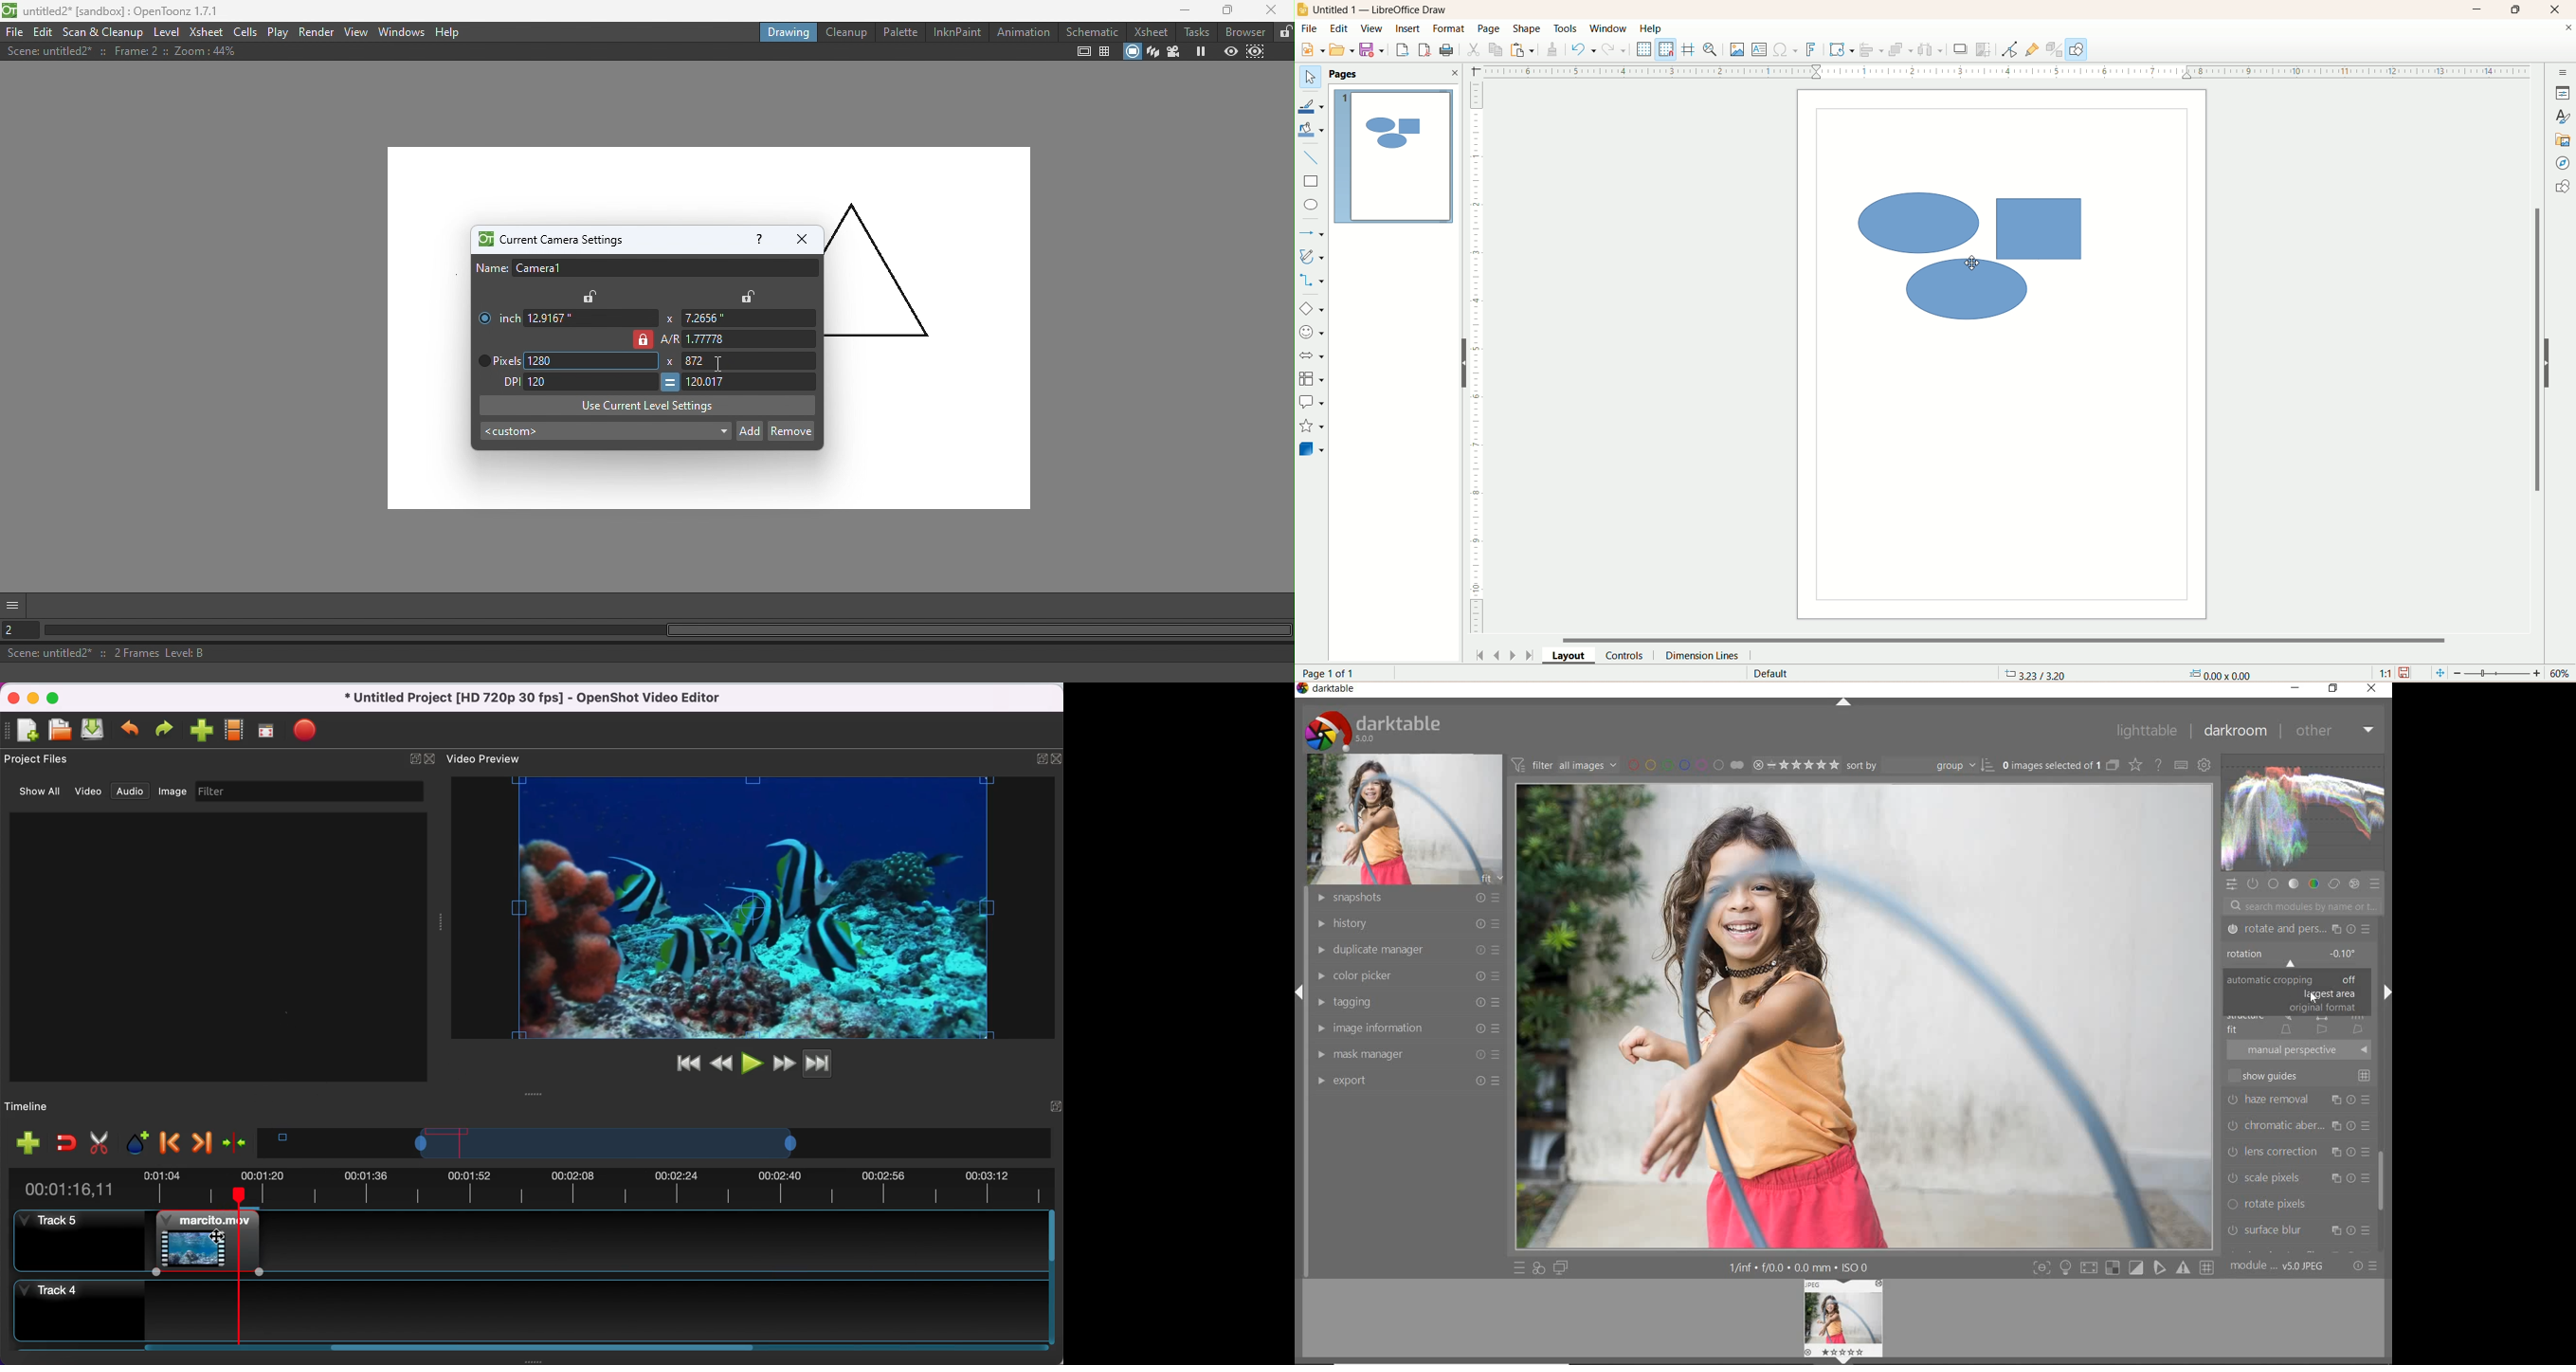  Describe the element at coordinates (1514, 656) in the screenshot. I see `next` at that location.